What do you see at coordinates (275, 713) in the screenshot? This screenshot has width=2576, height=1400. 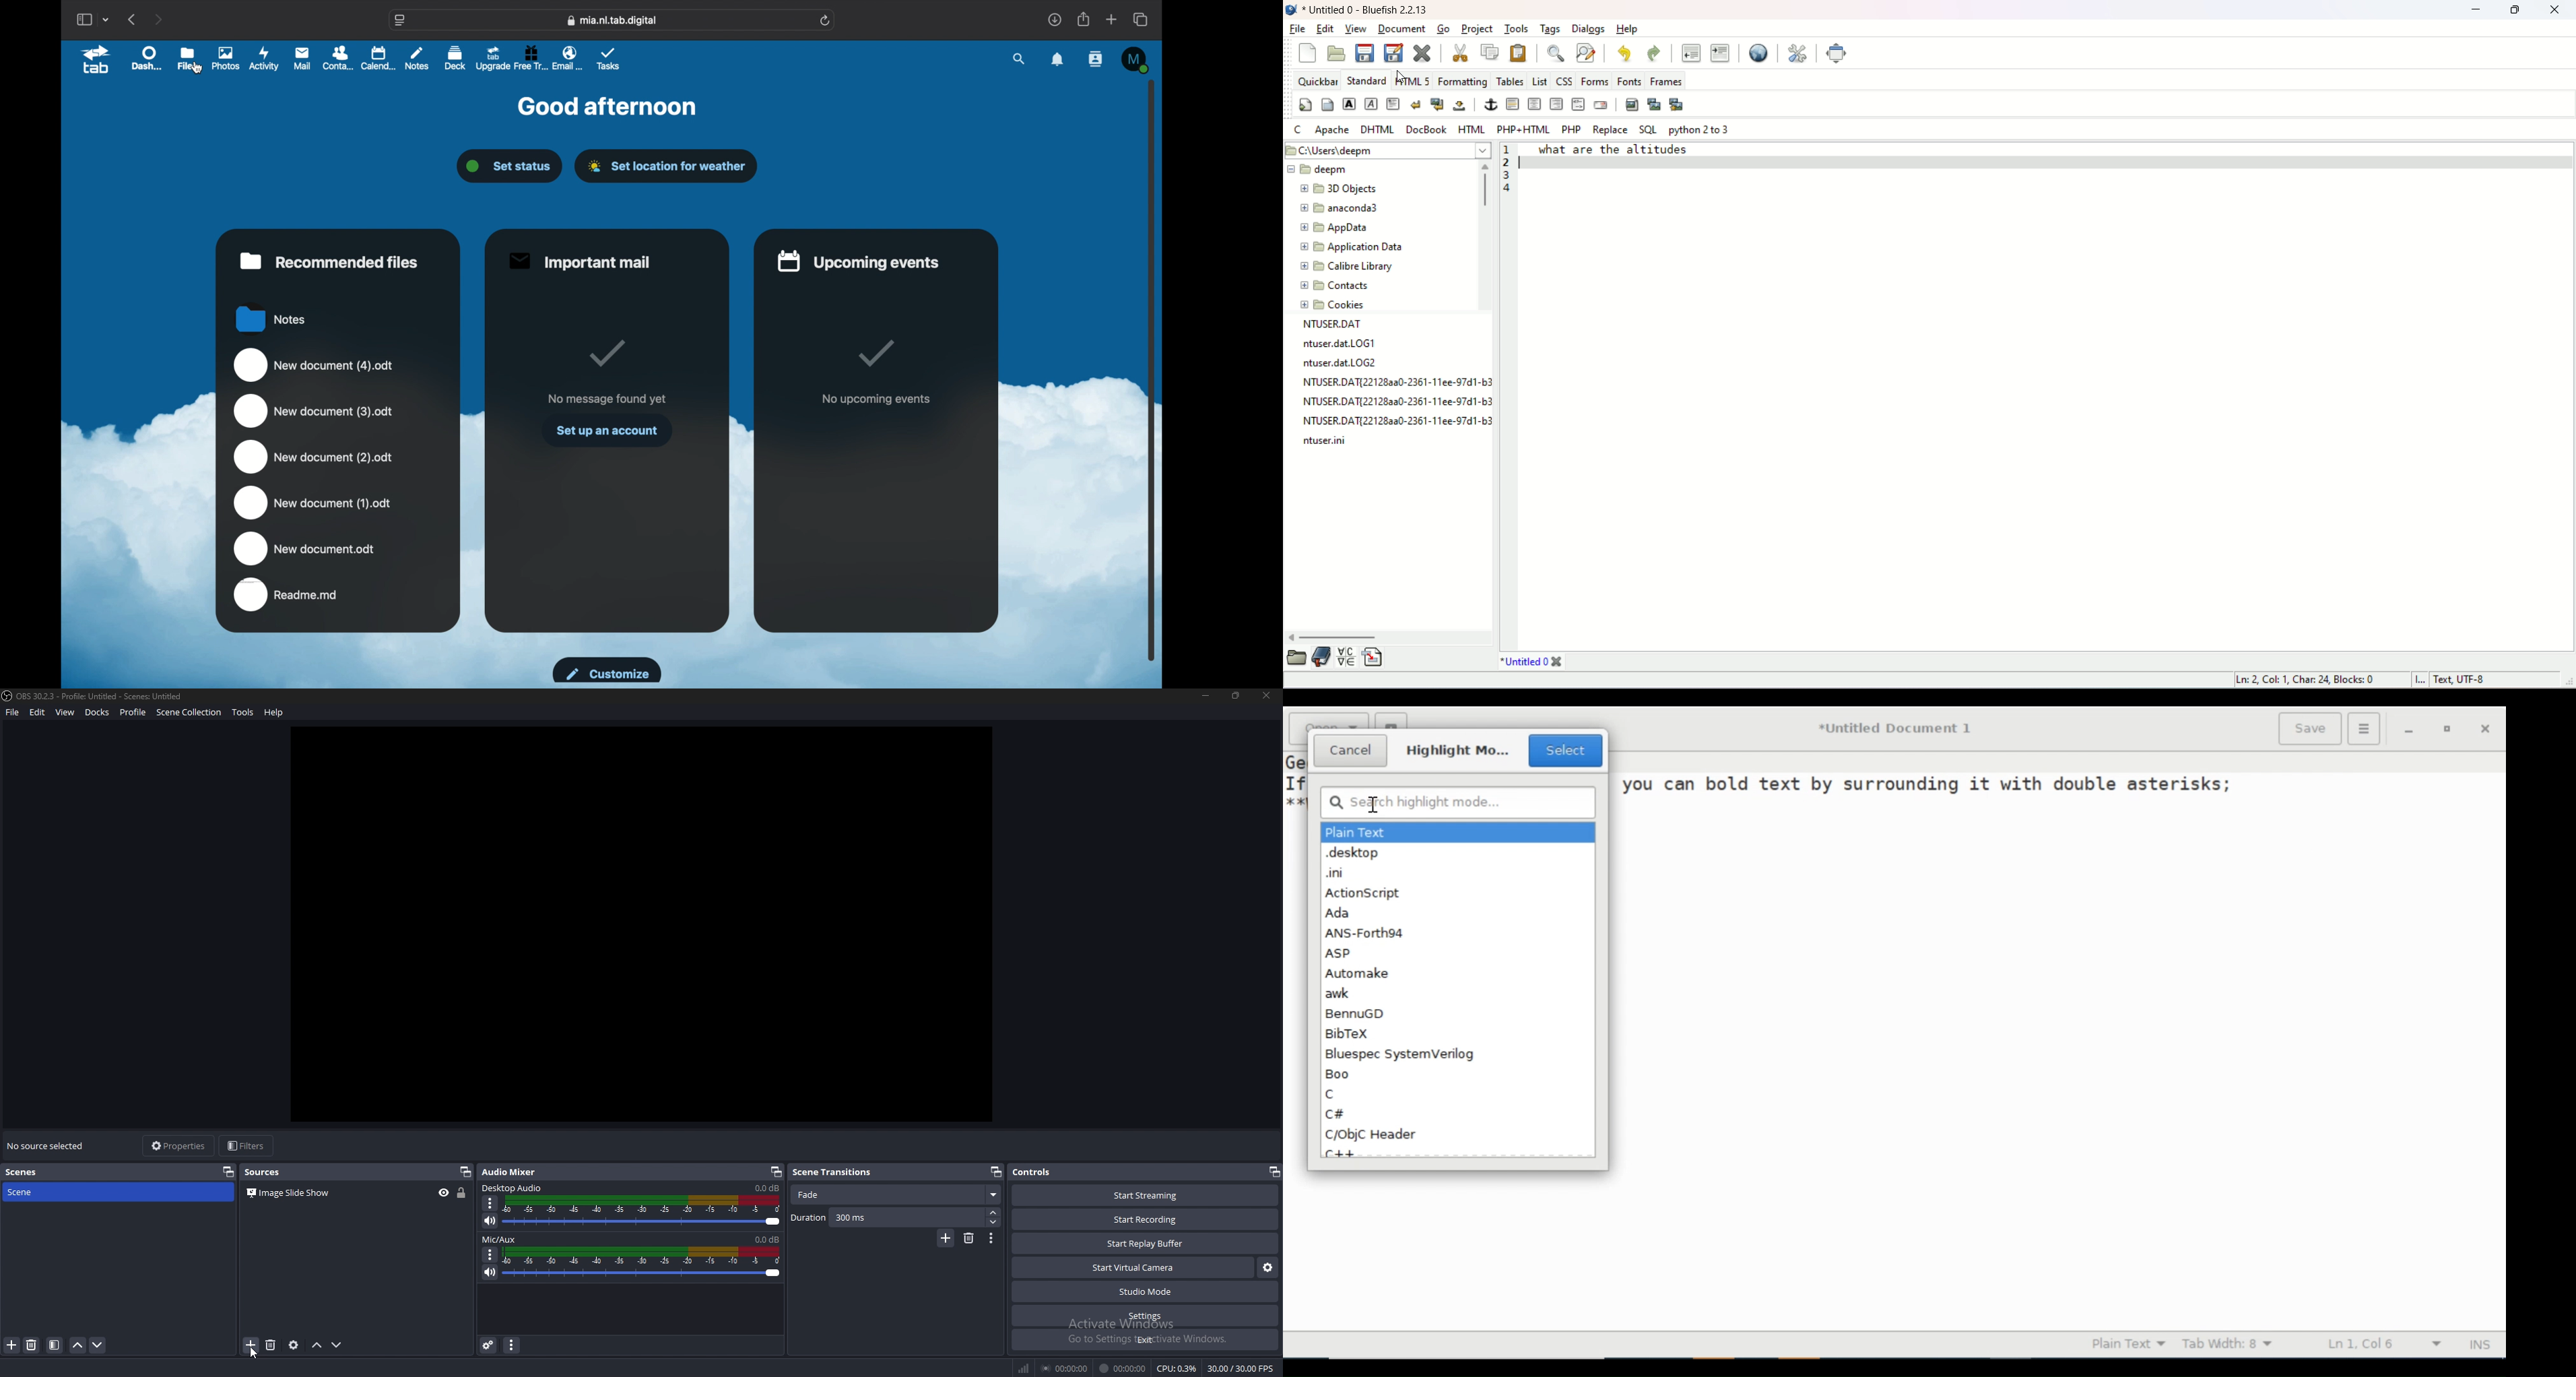 I see `help` at bounding box center [275, 713].